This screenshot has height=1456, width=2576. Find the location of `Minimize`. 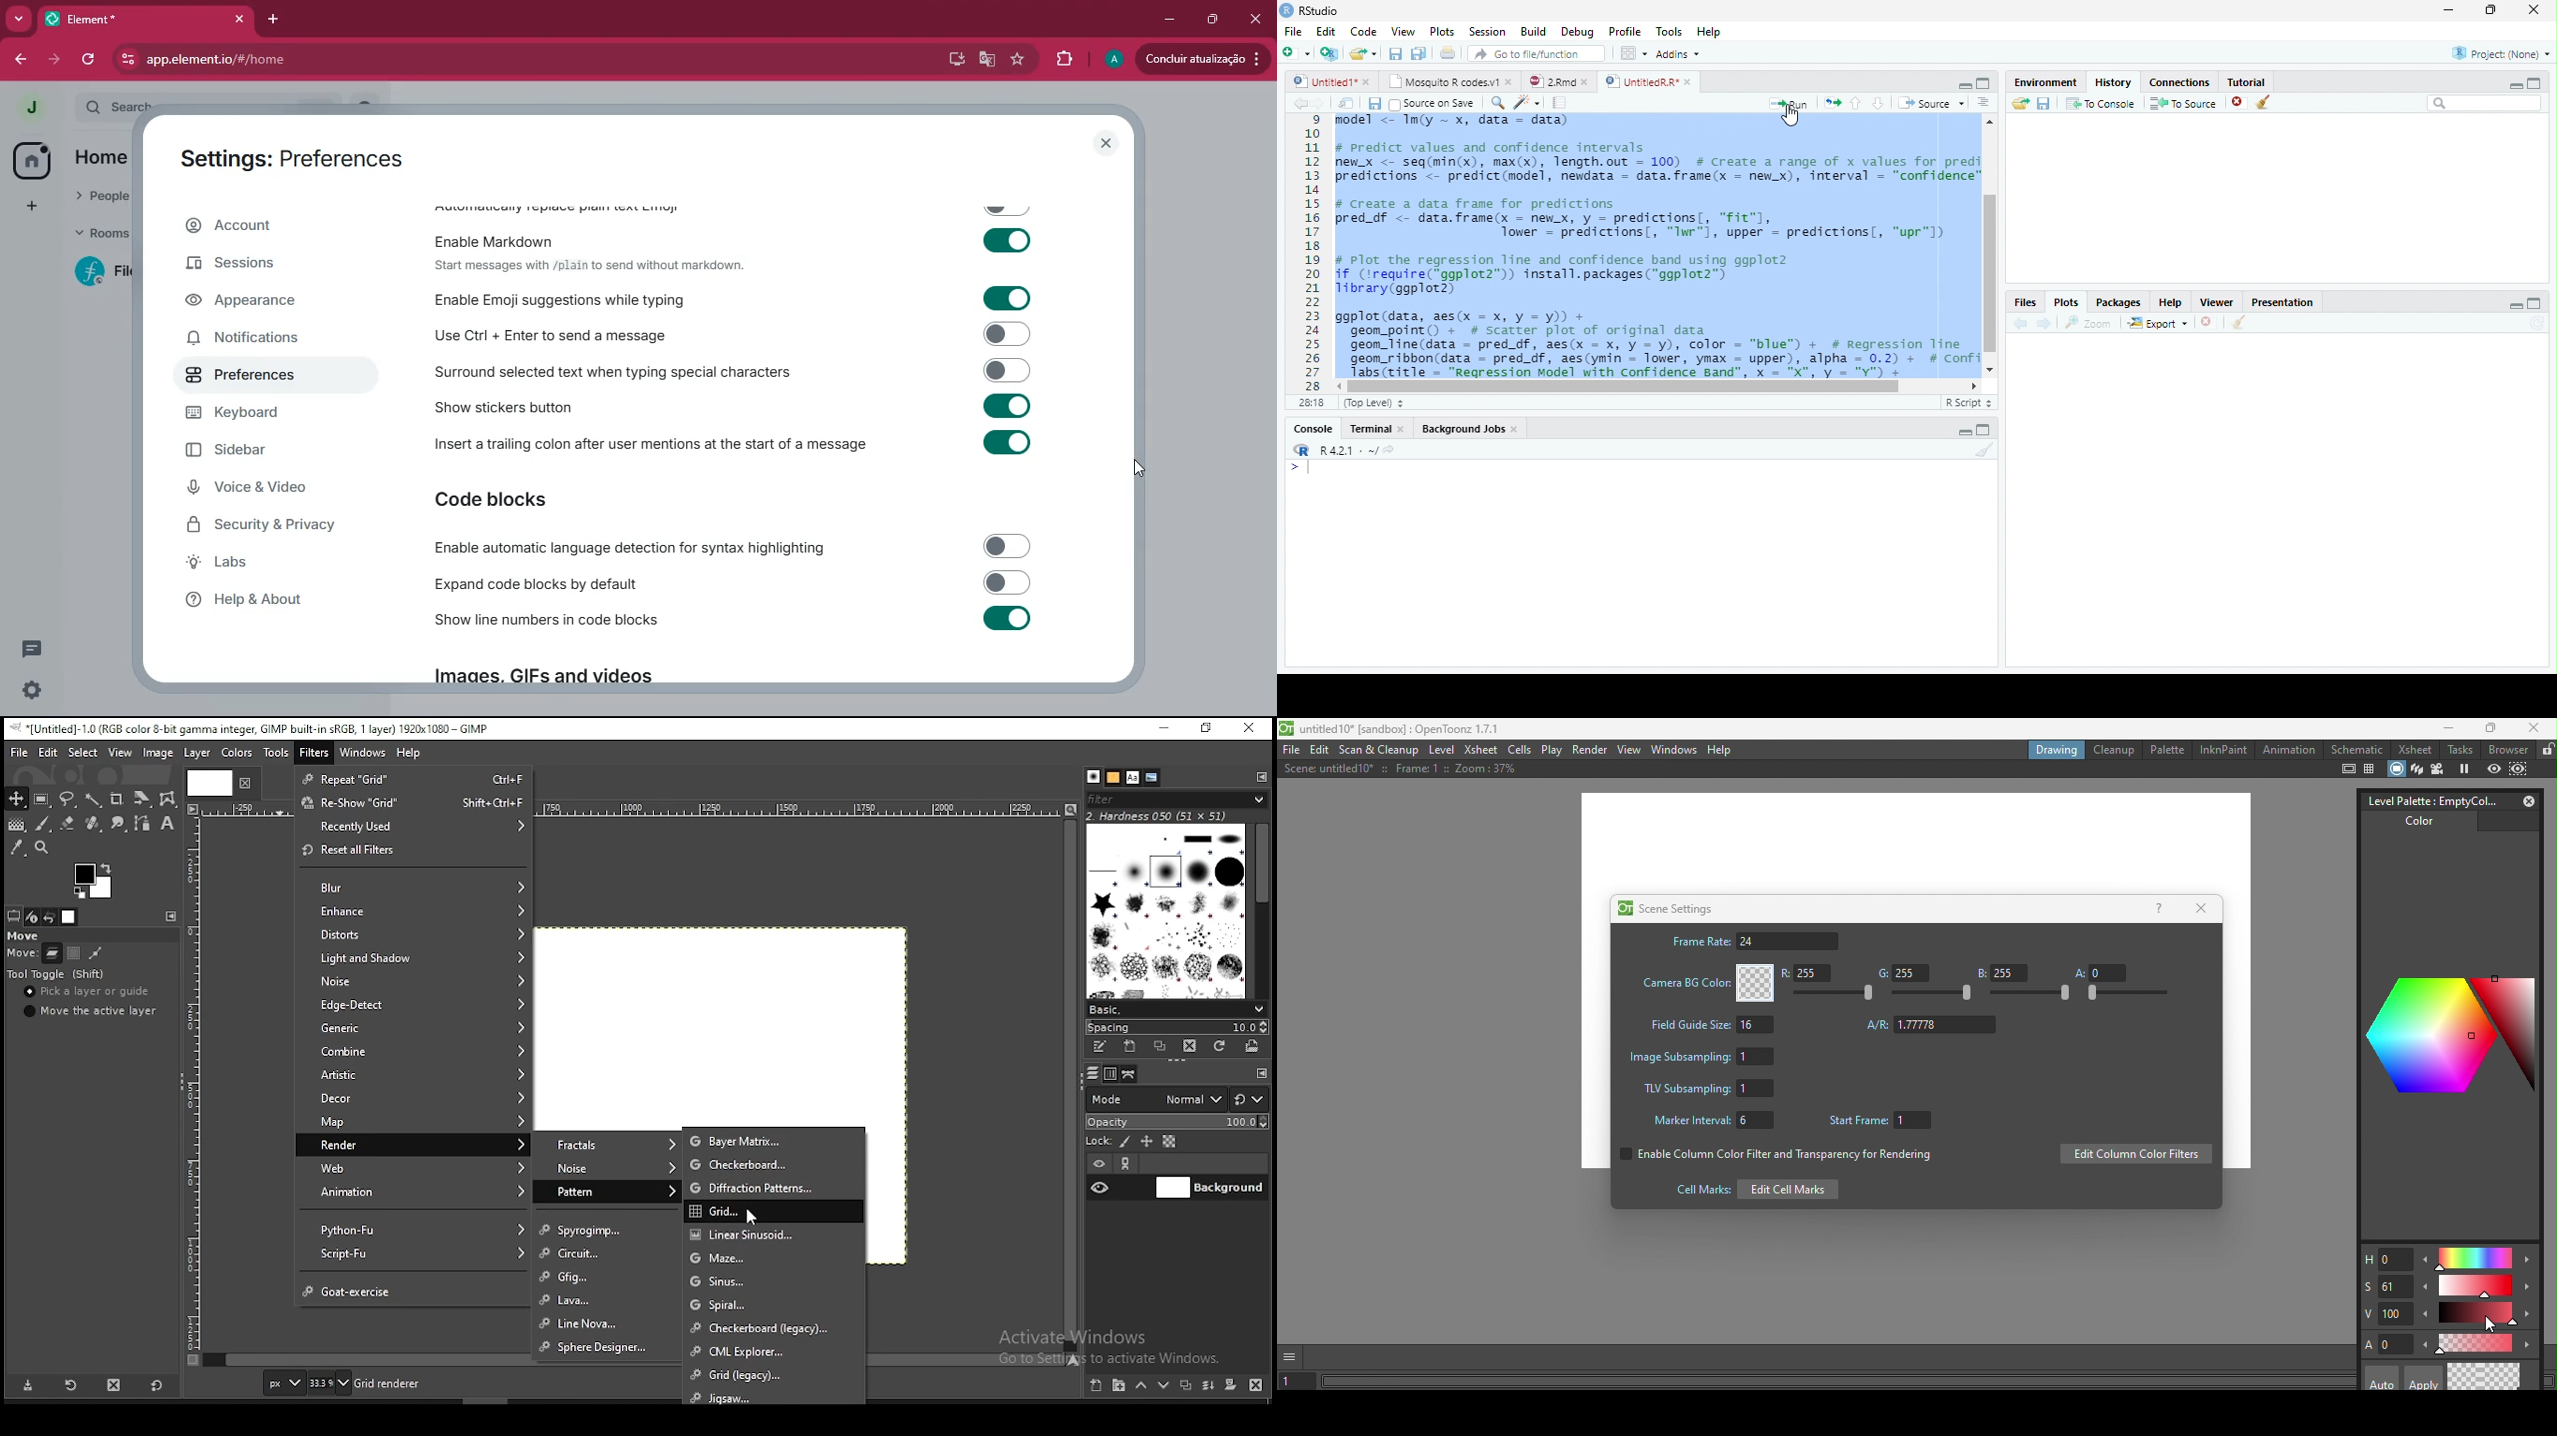

Minimize is located at coordinates (2515, 87).